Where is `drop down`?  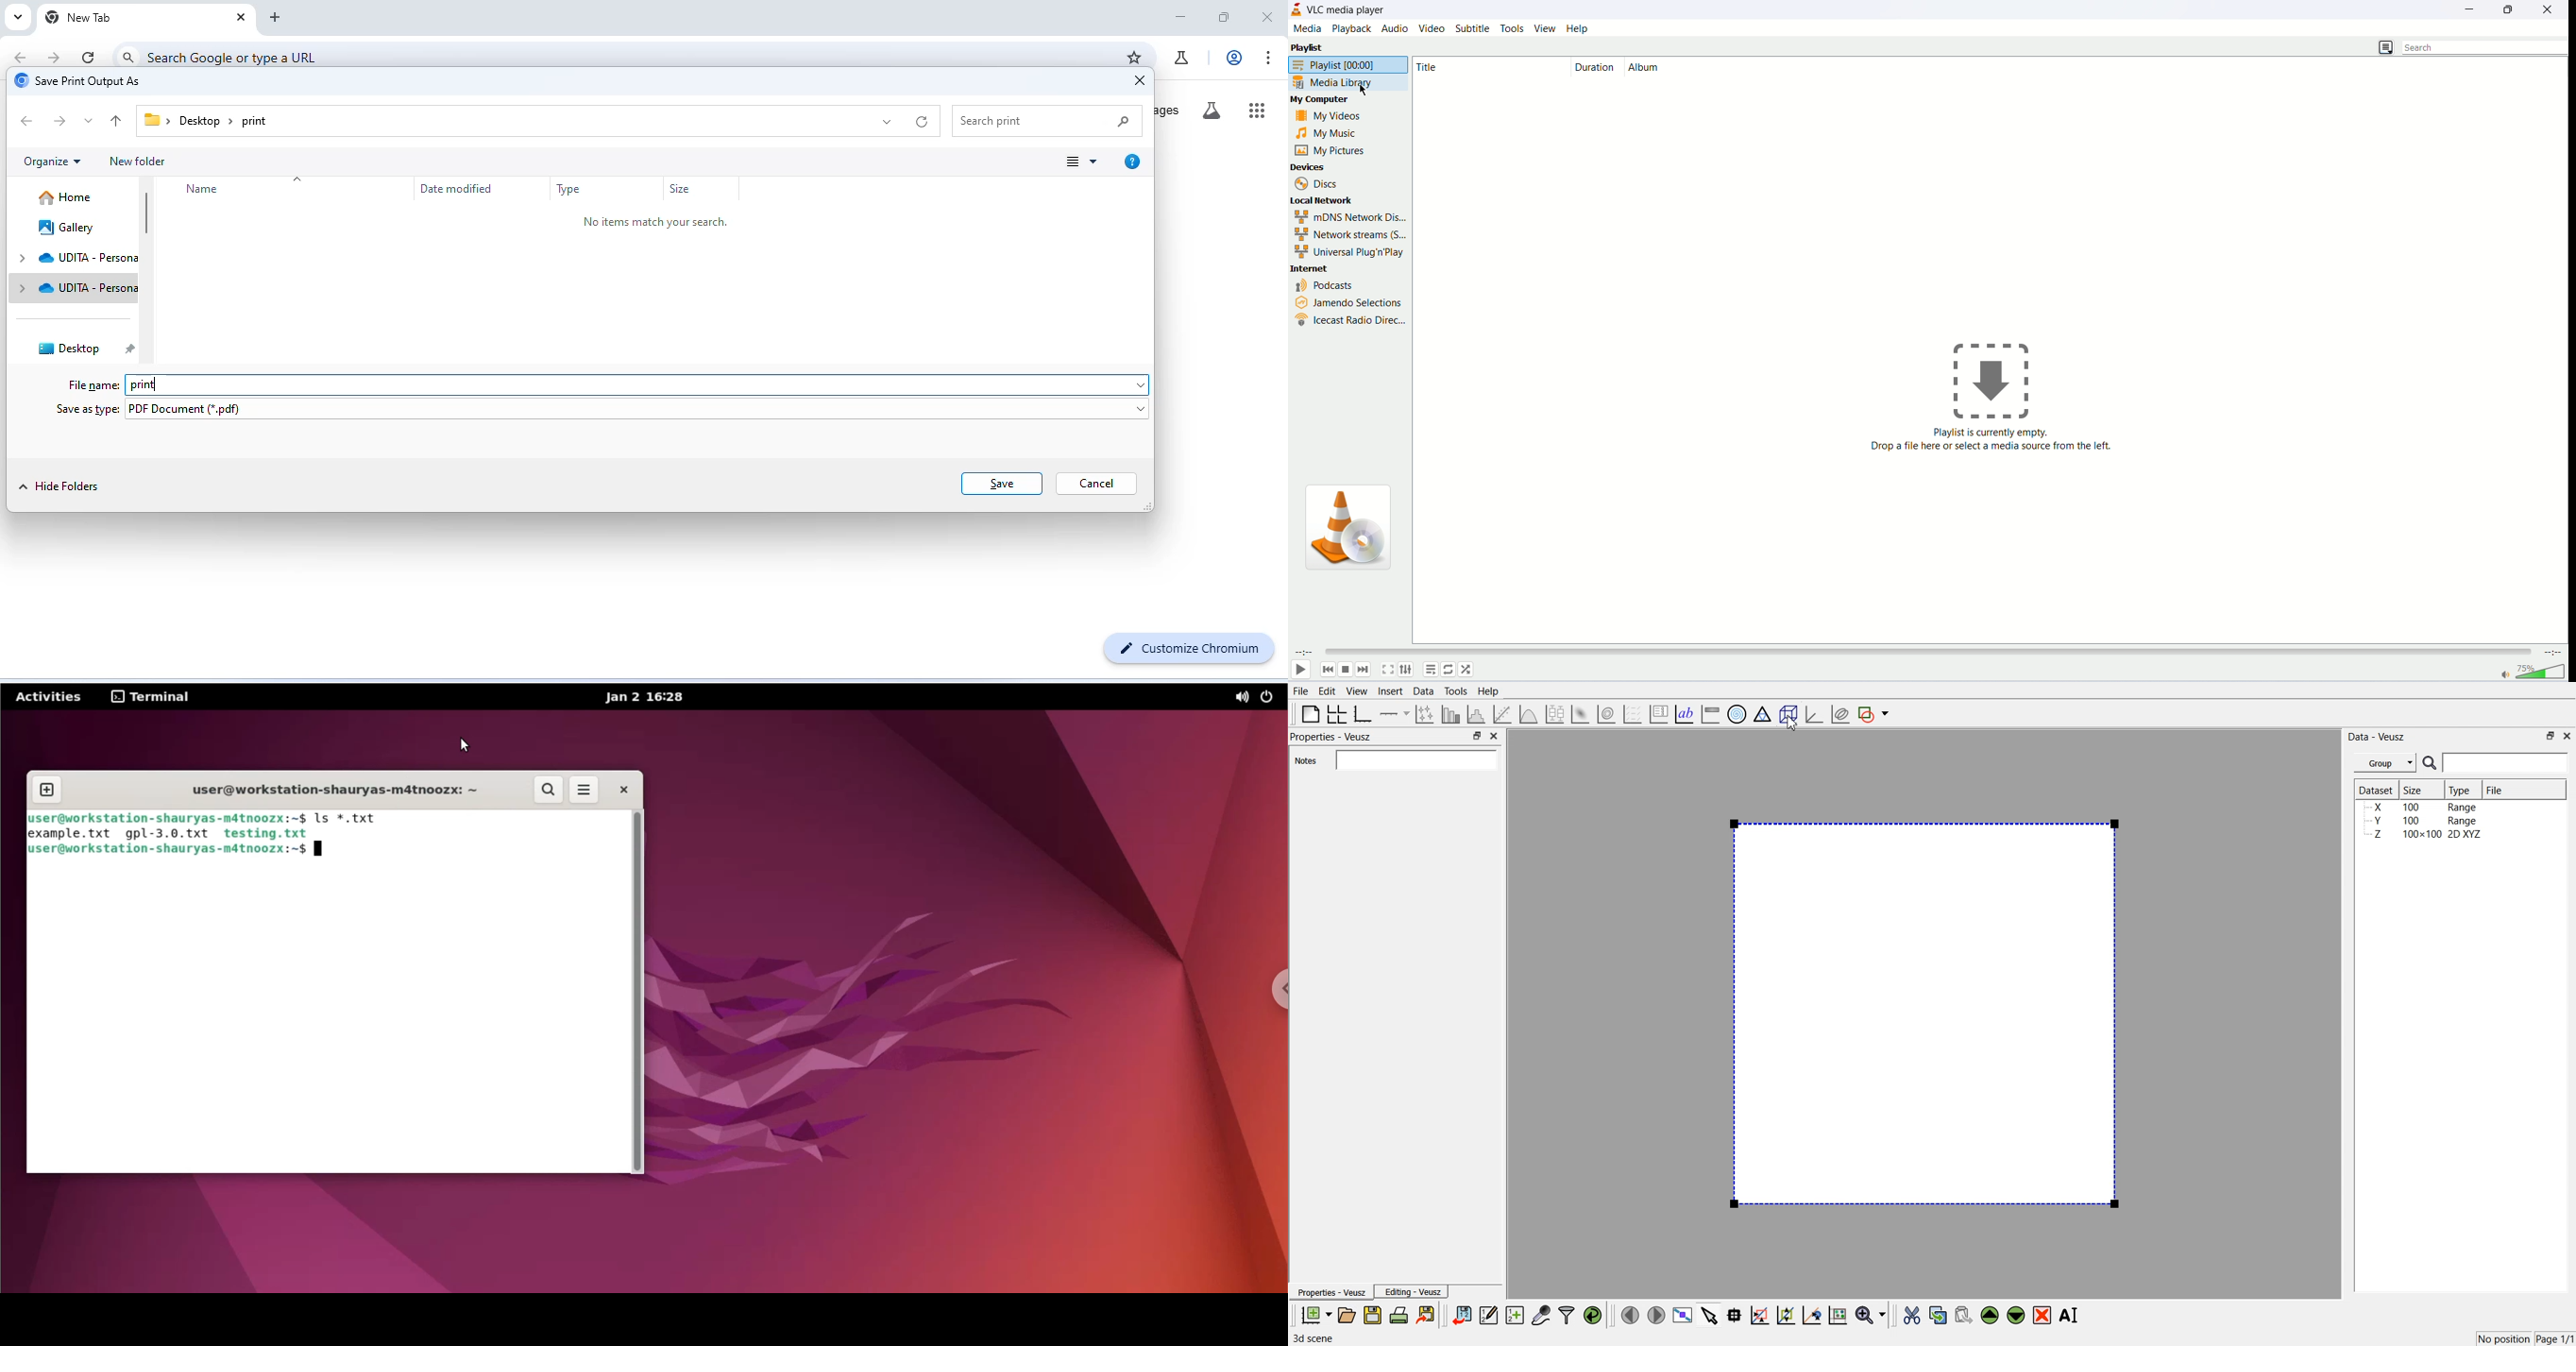 drop down is located at coordinates (885, 120).